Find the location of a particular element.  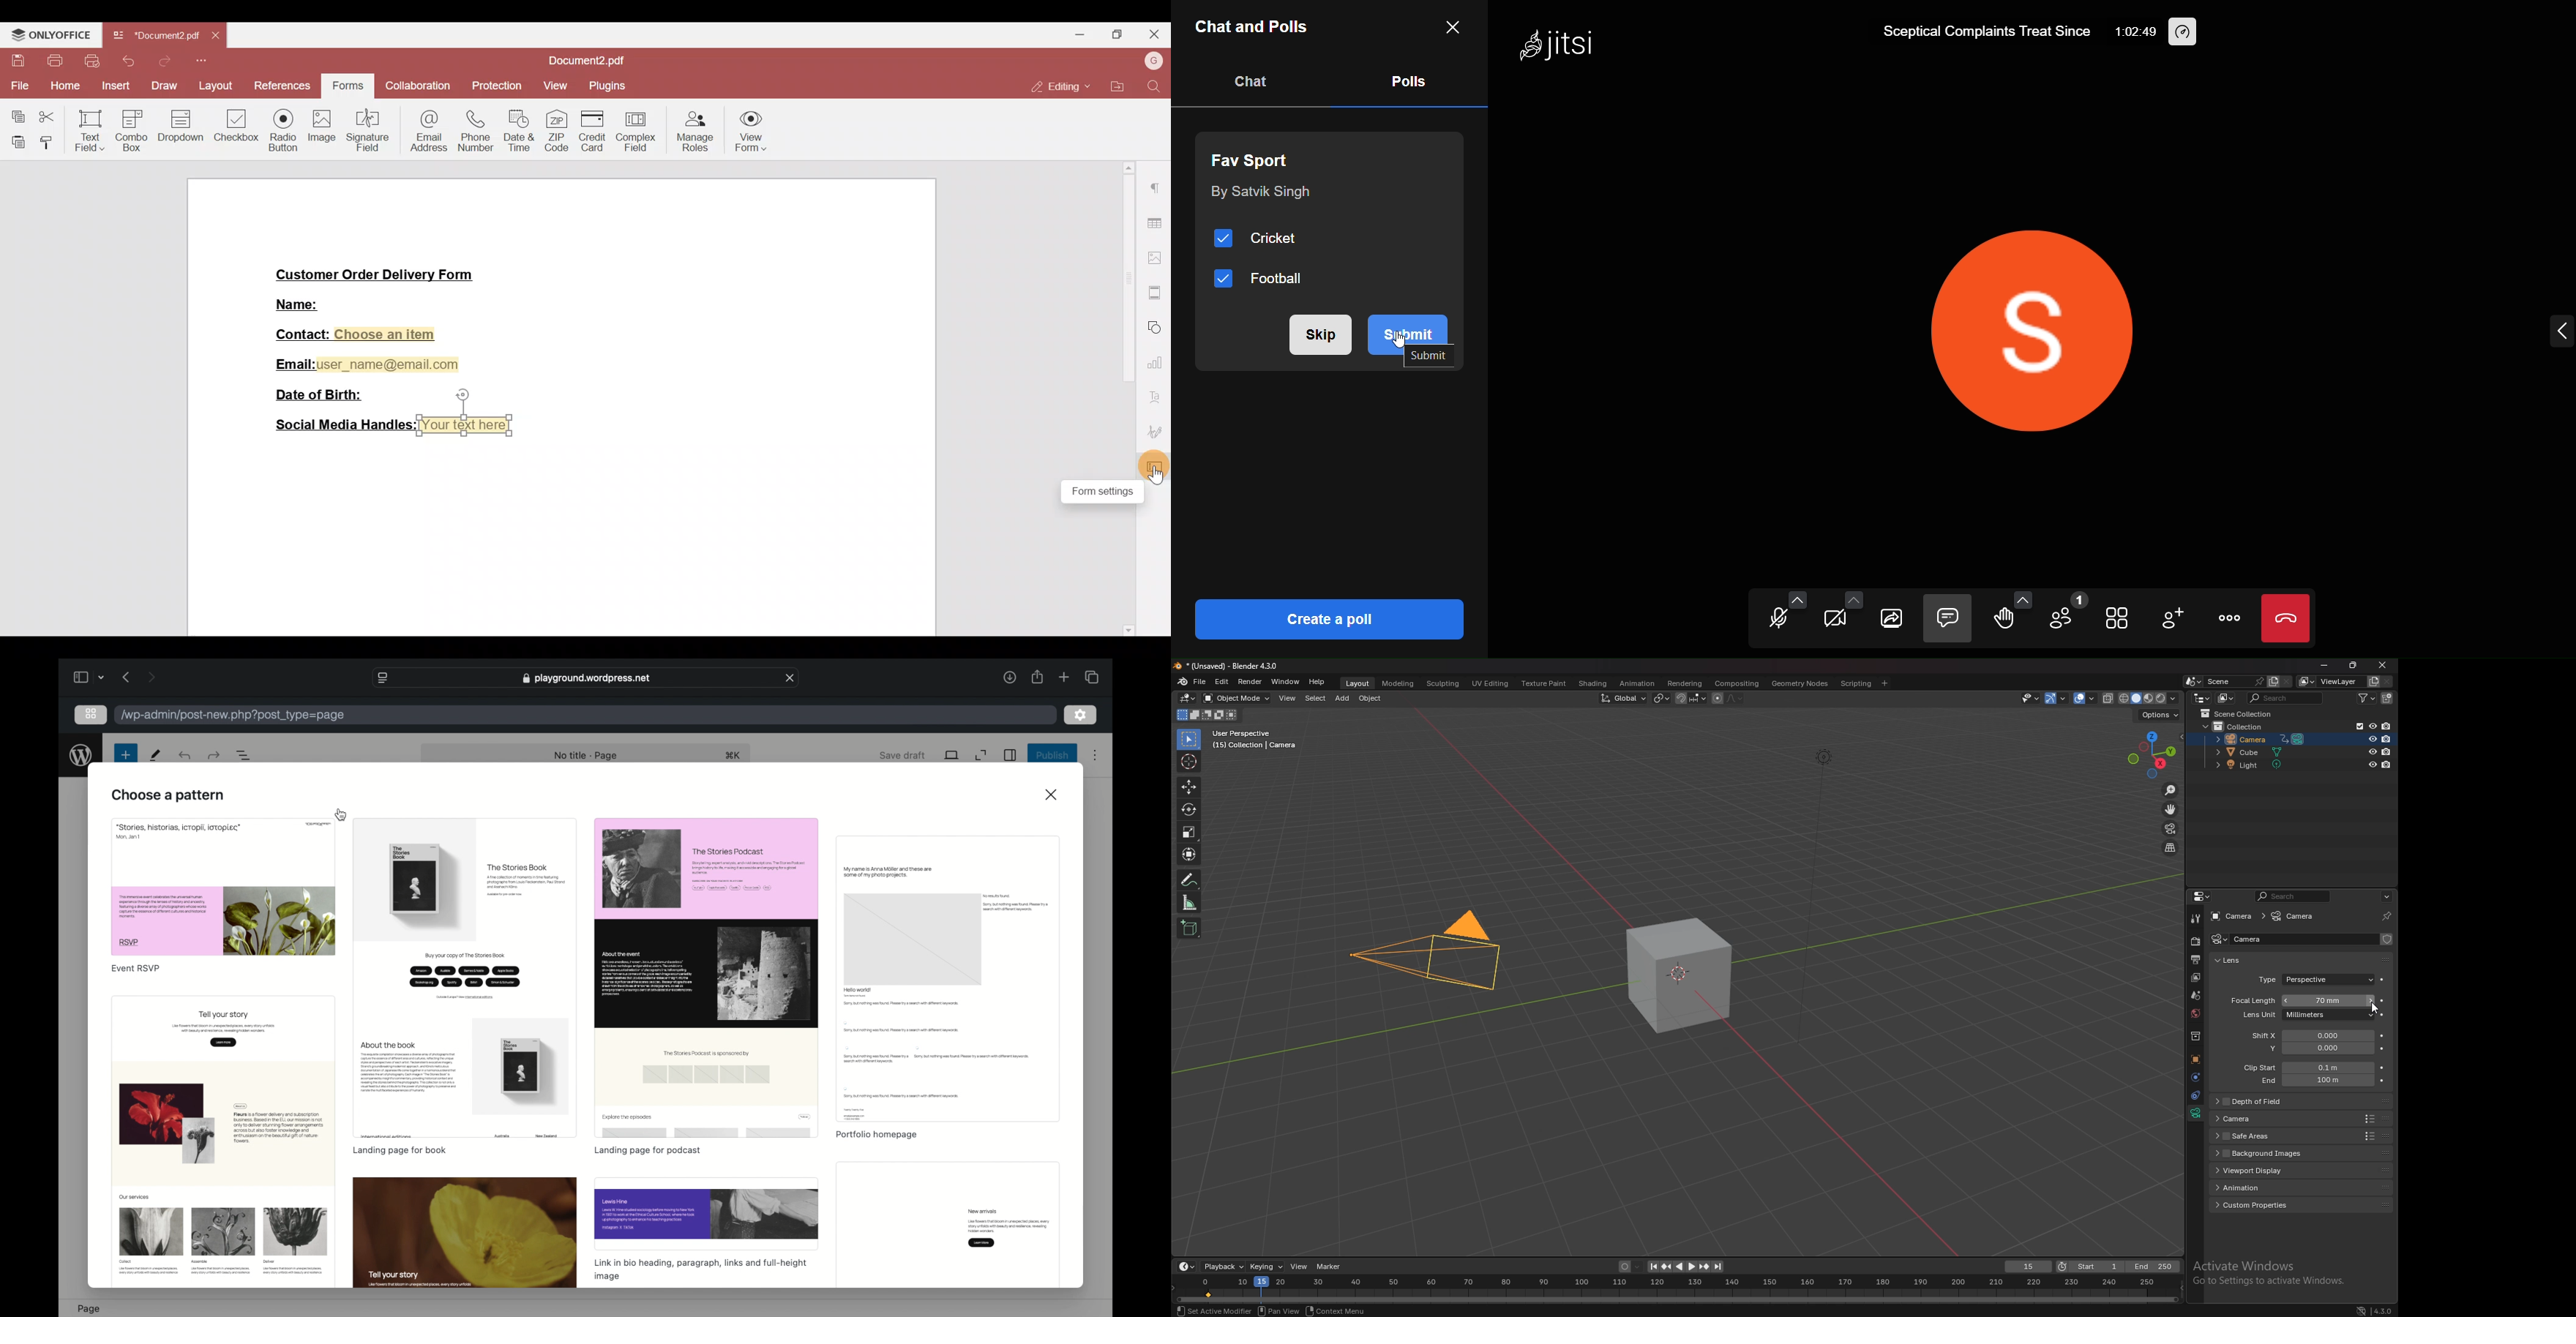

Image is located at coordinates (320, 129).